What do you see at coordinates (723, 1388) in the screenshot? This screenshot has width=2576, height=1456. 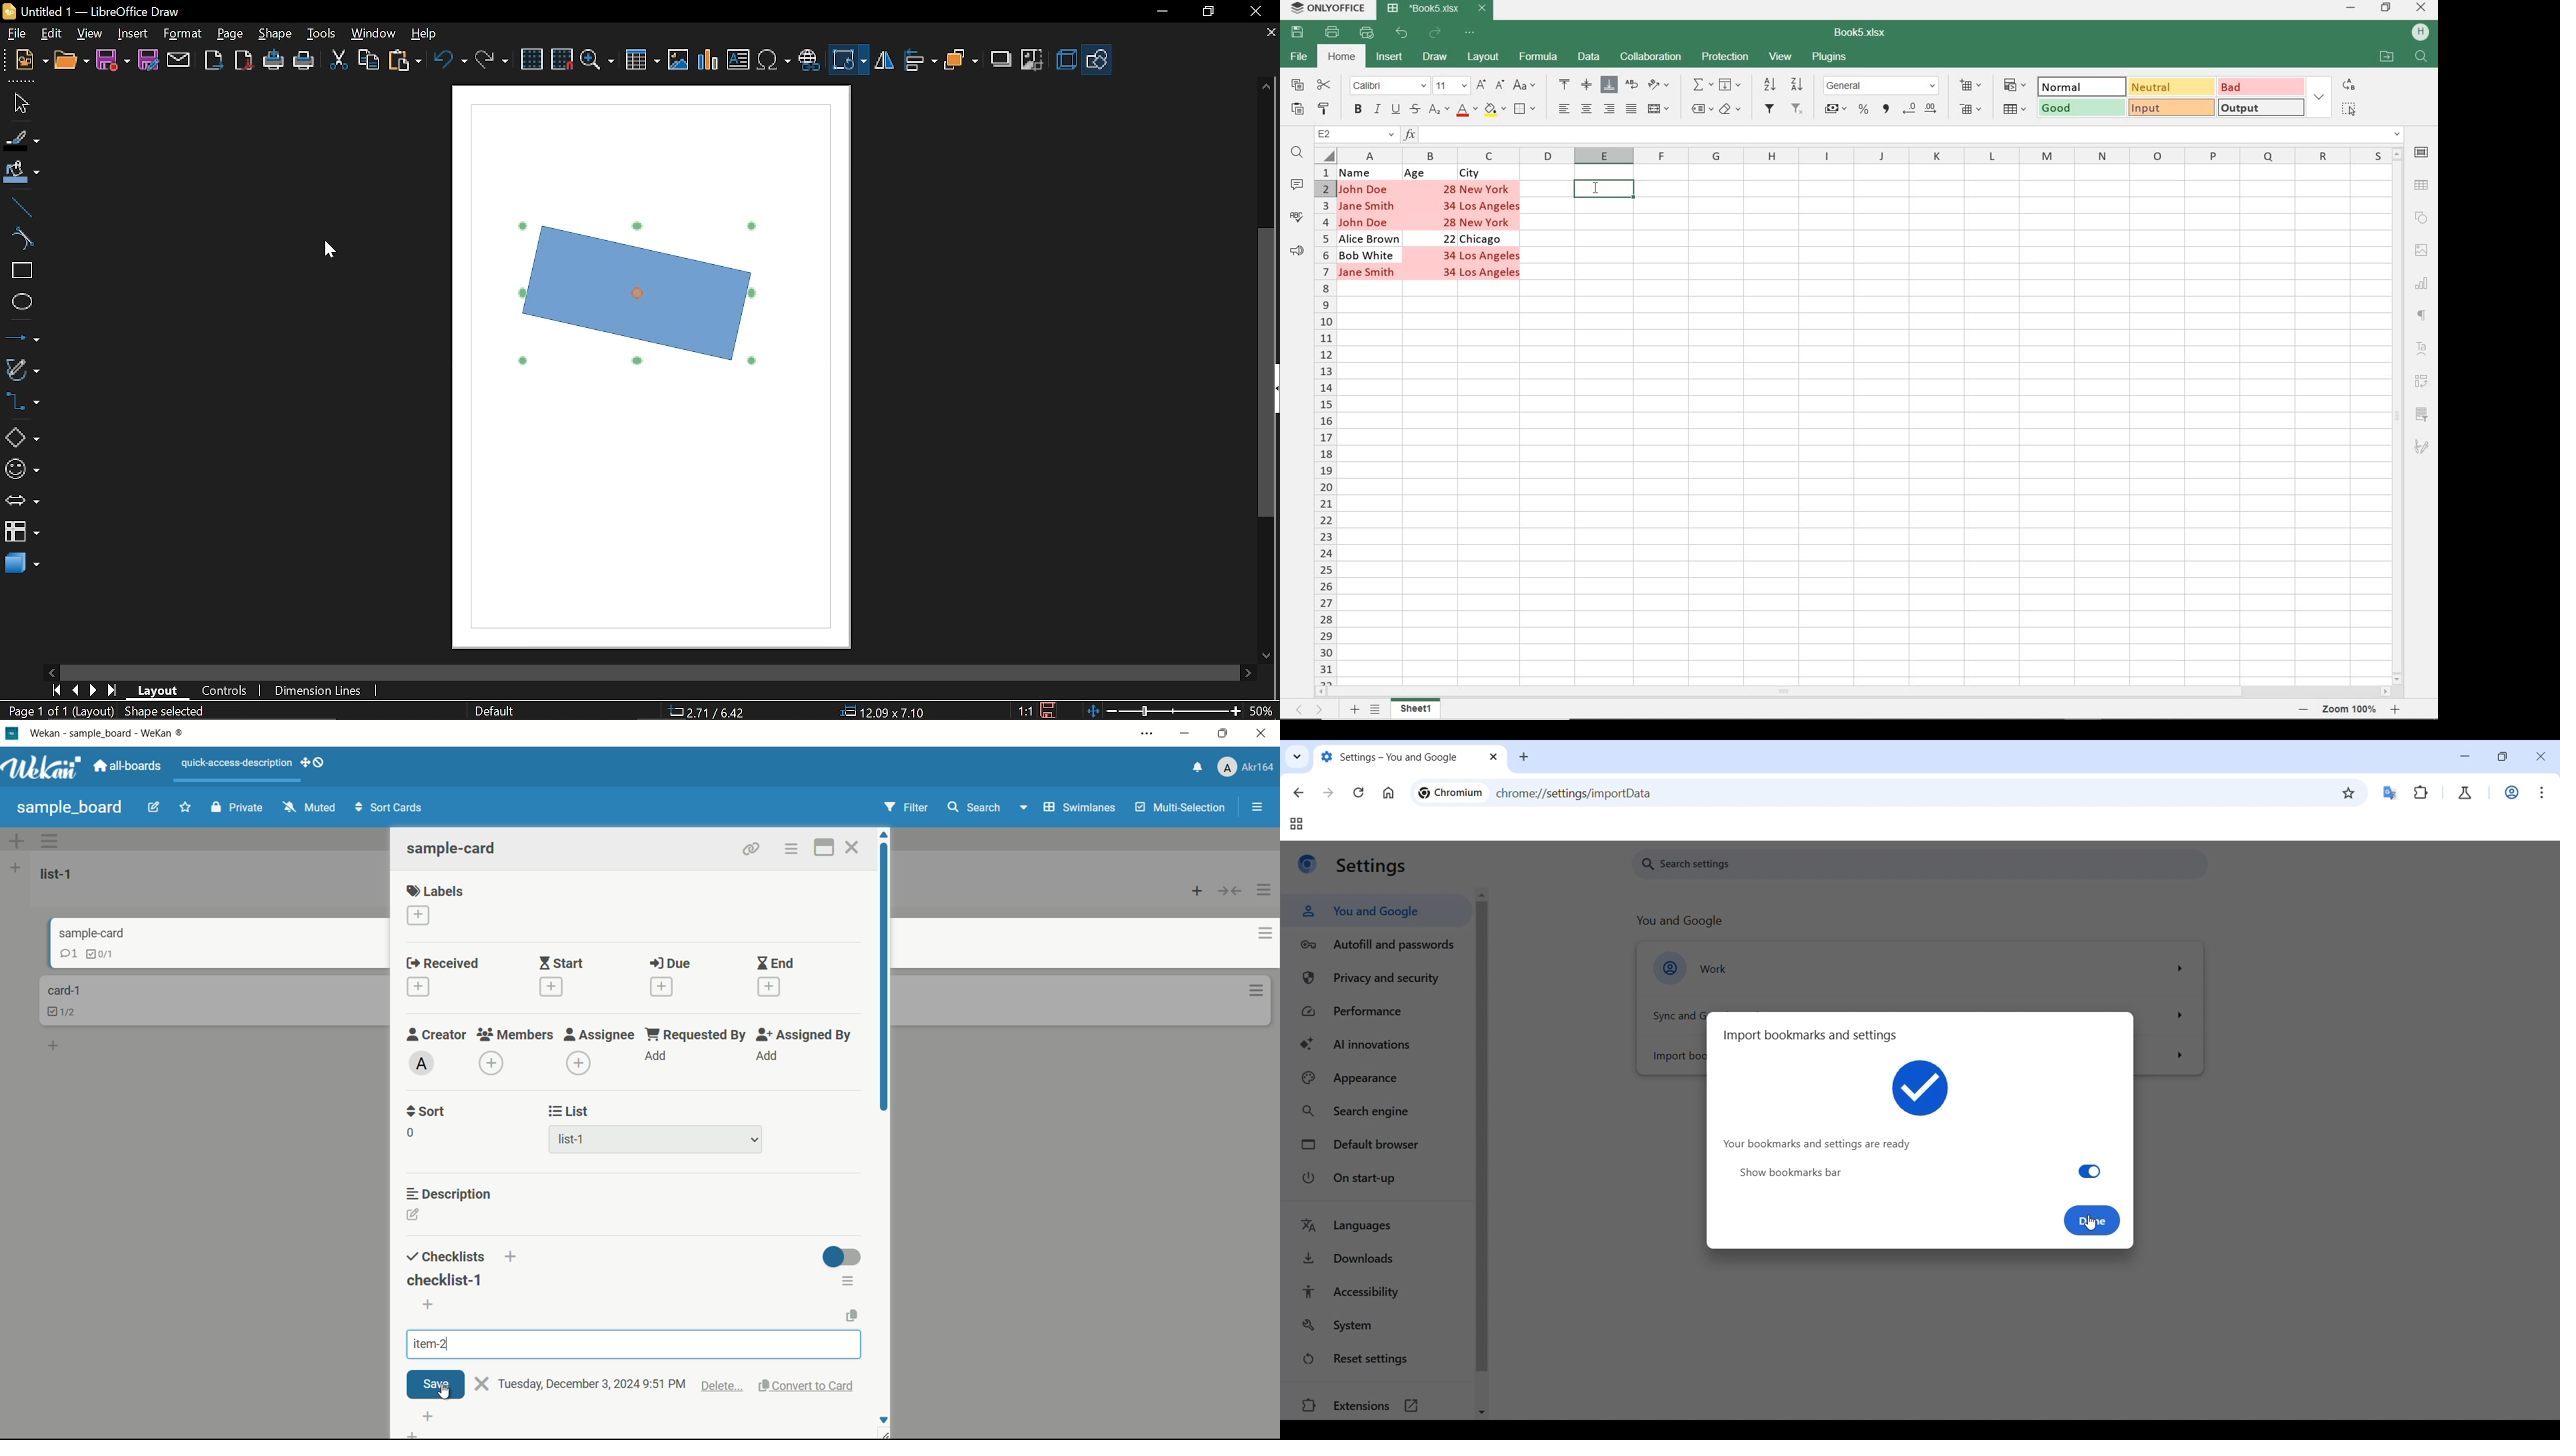 I see `delete` at bounding box center [723, 1388].